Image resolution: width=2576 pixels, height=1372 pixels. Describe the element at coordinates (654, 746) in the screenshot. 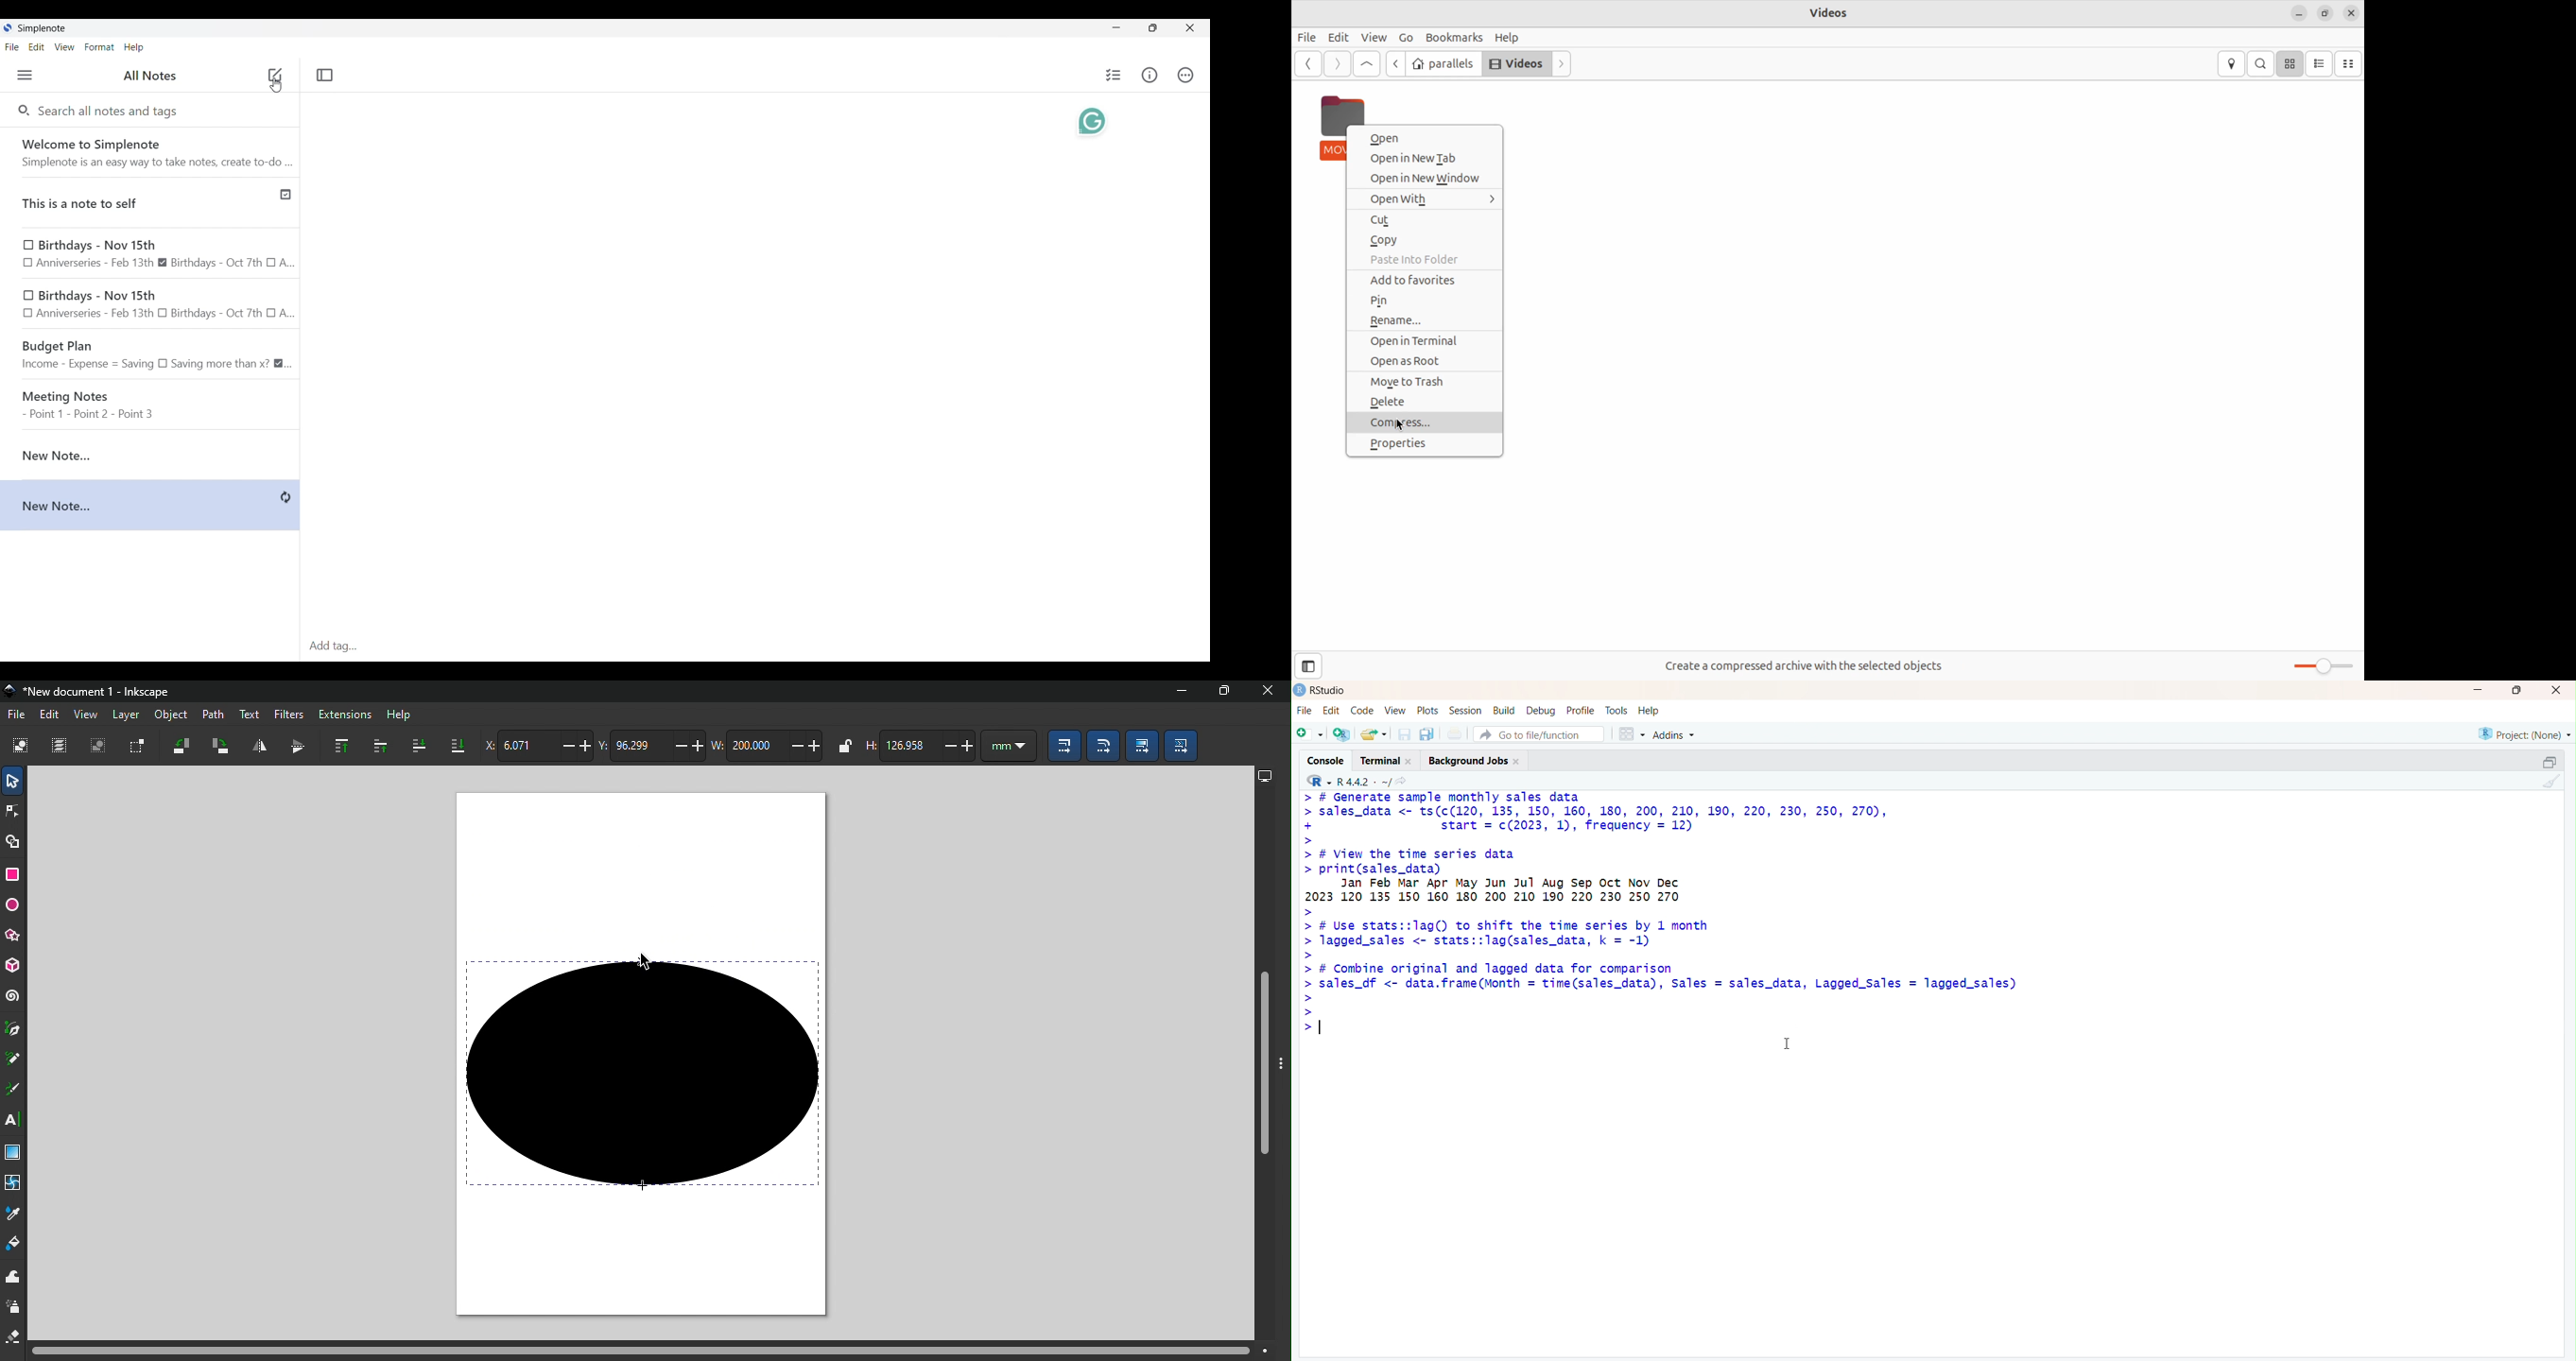

I see `Vertical coordinate of selection` at that location.